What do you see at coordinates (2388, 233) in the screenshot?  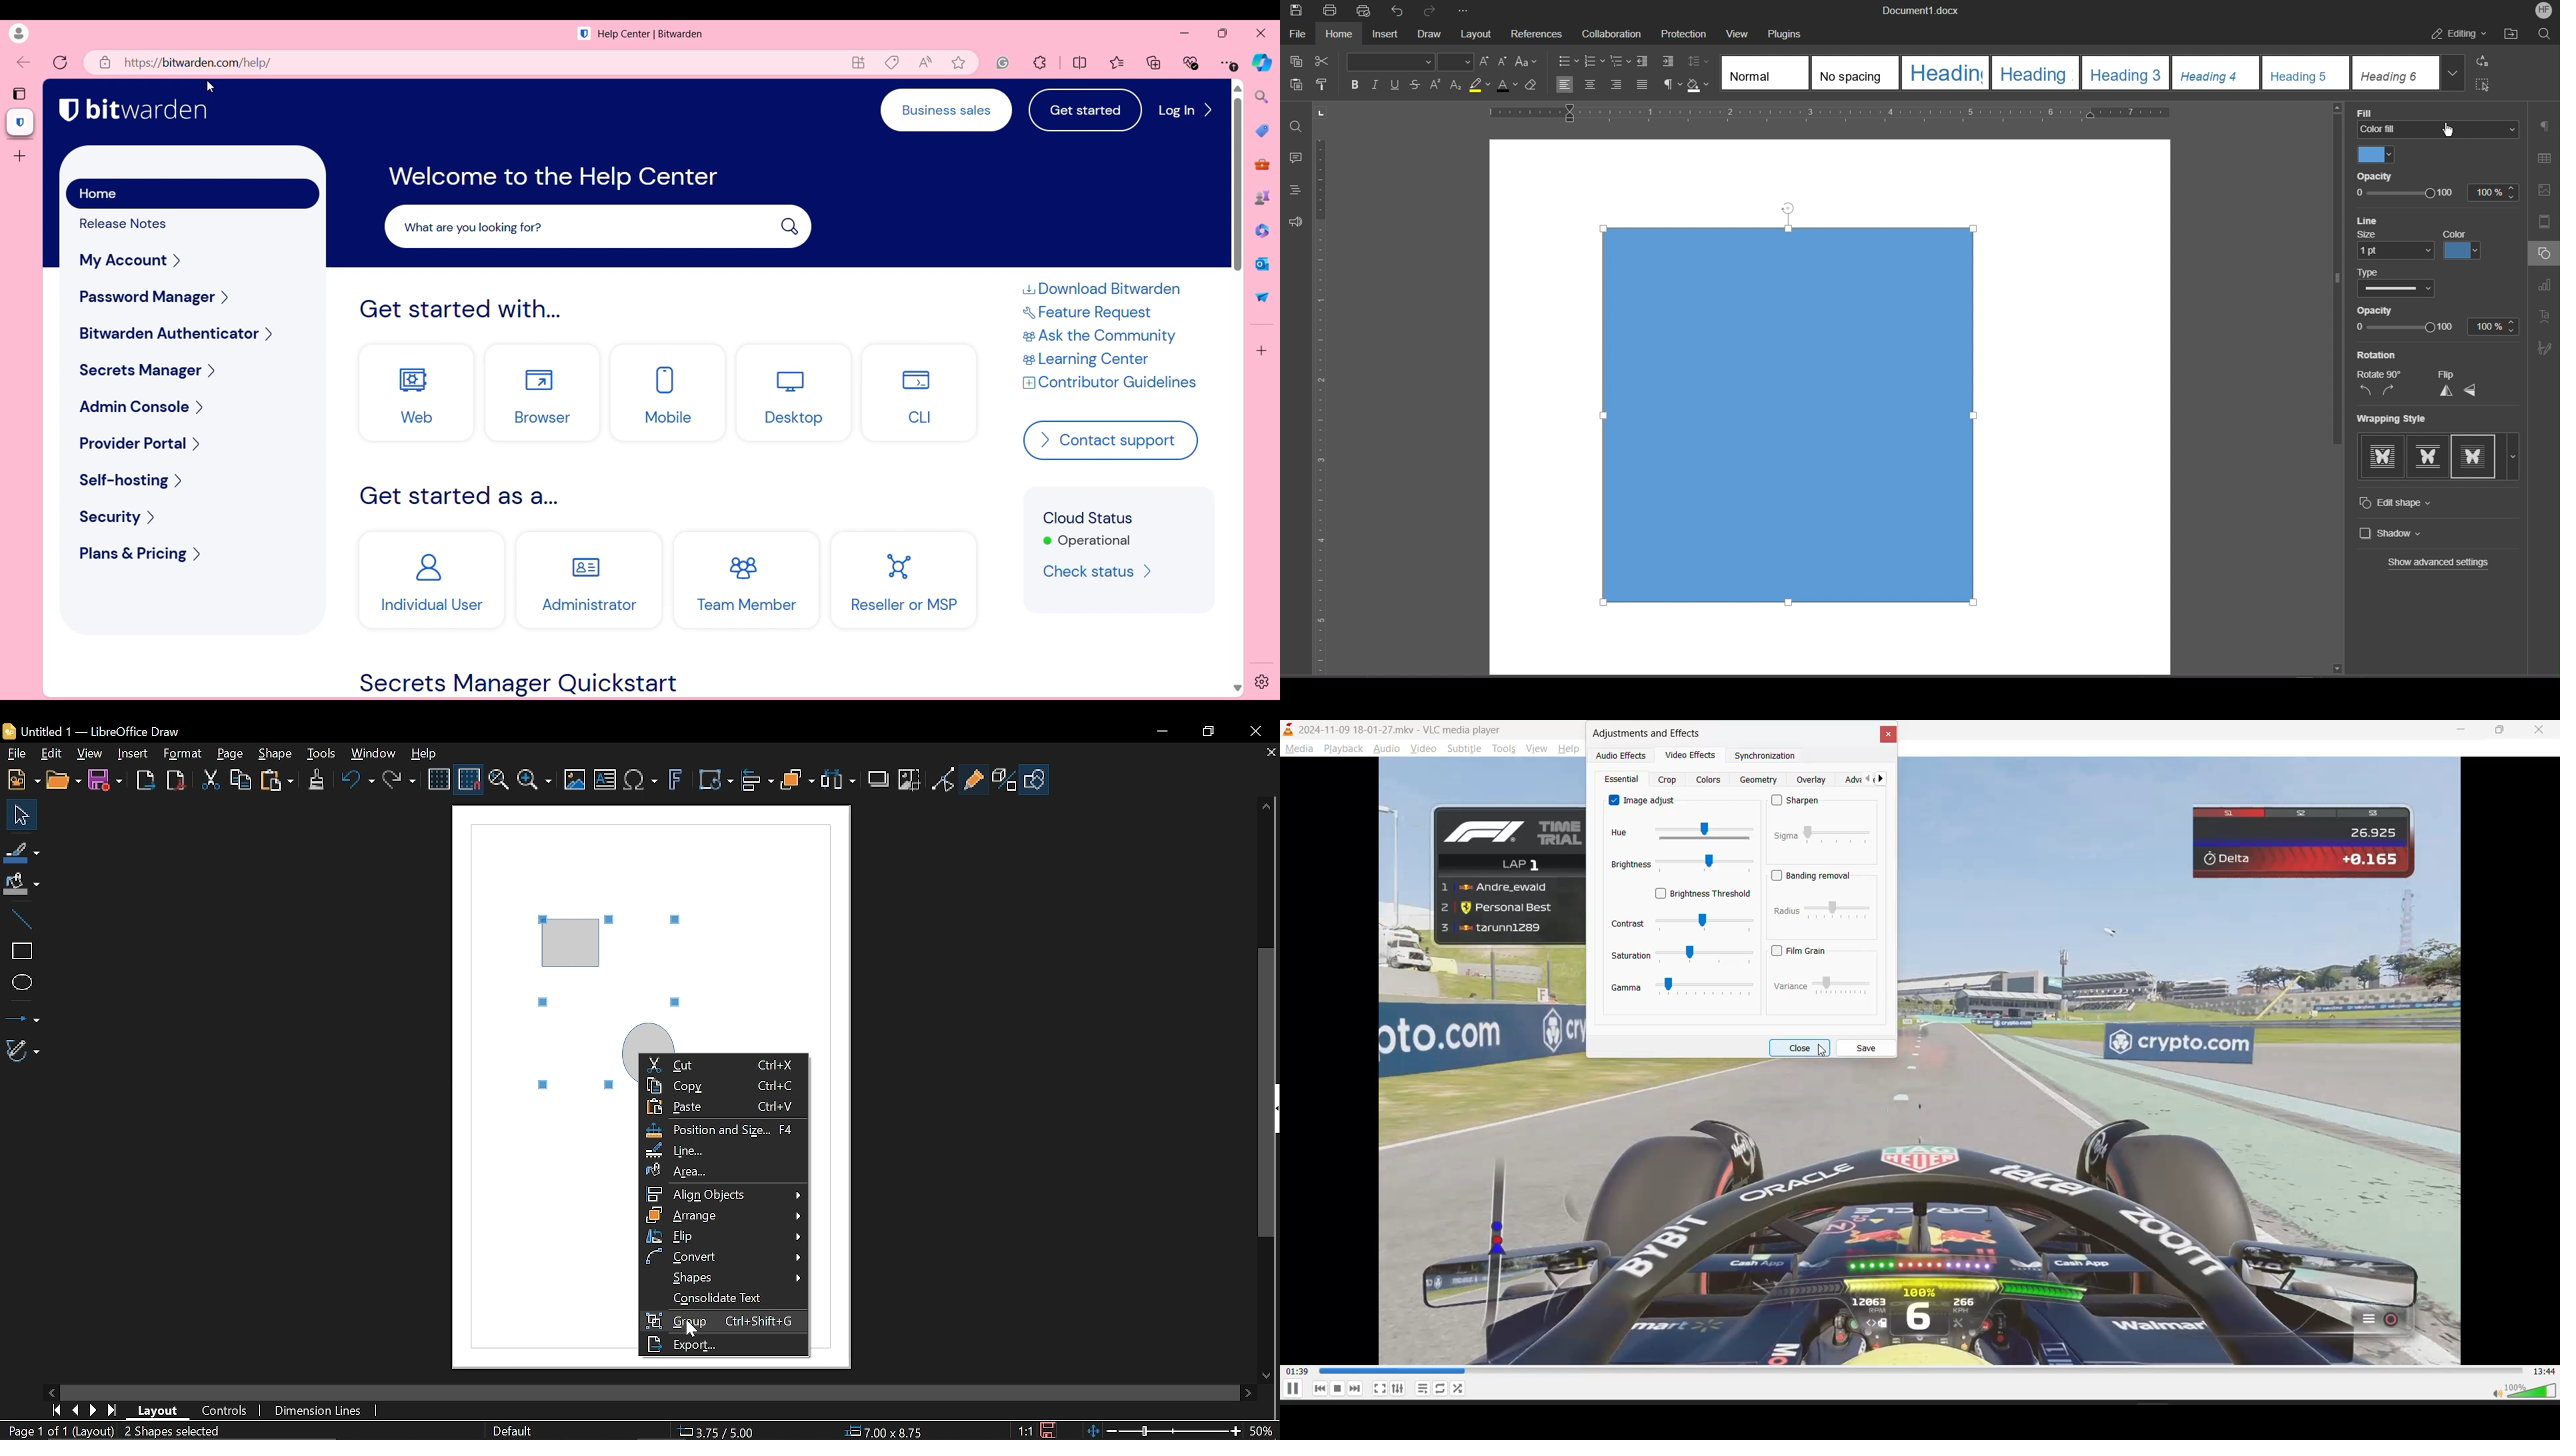 I see `Size` at bounding box center [2388, 233].